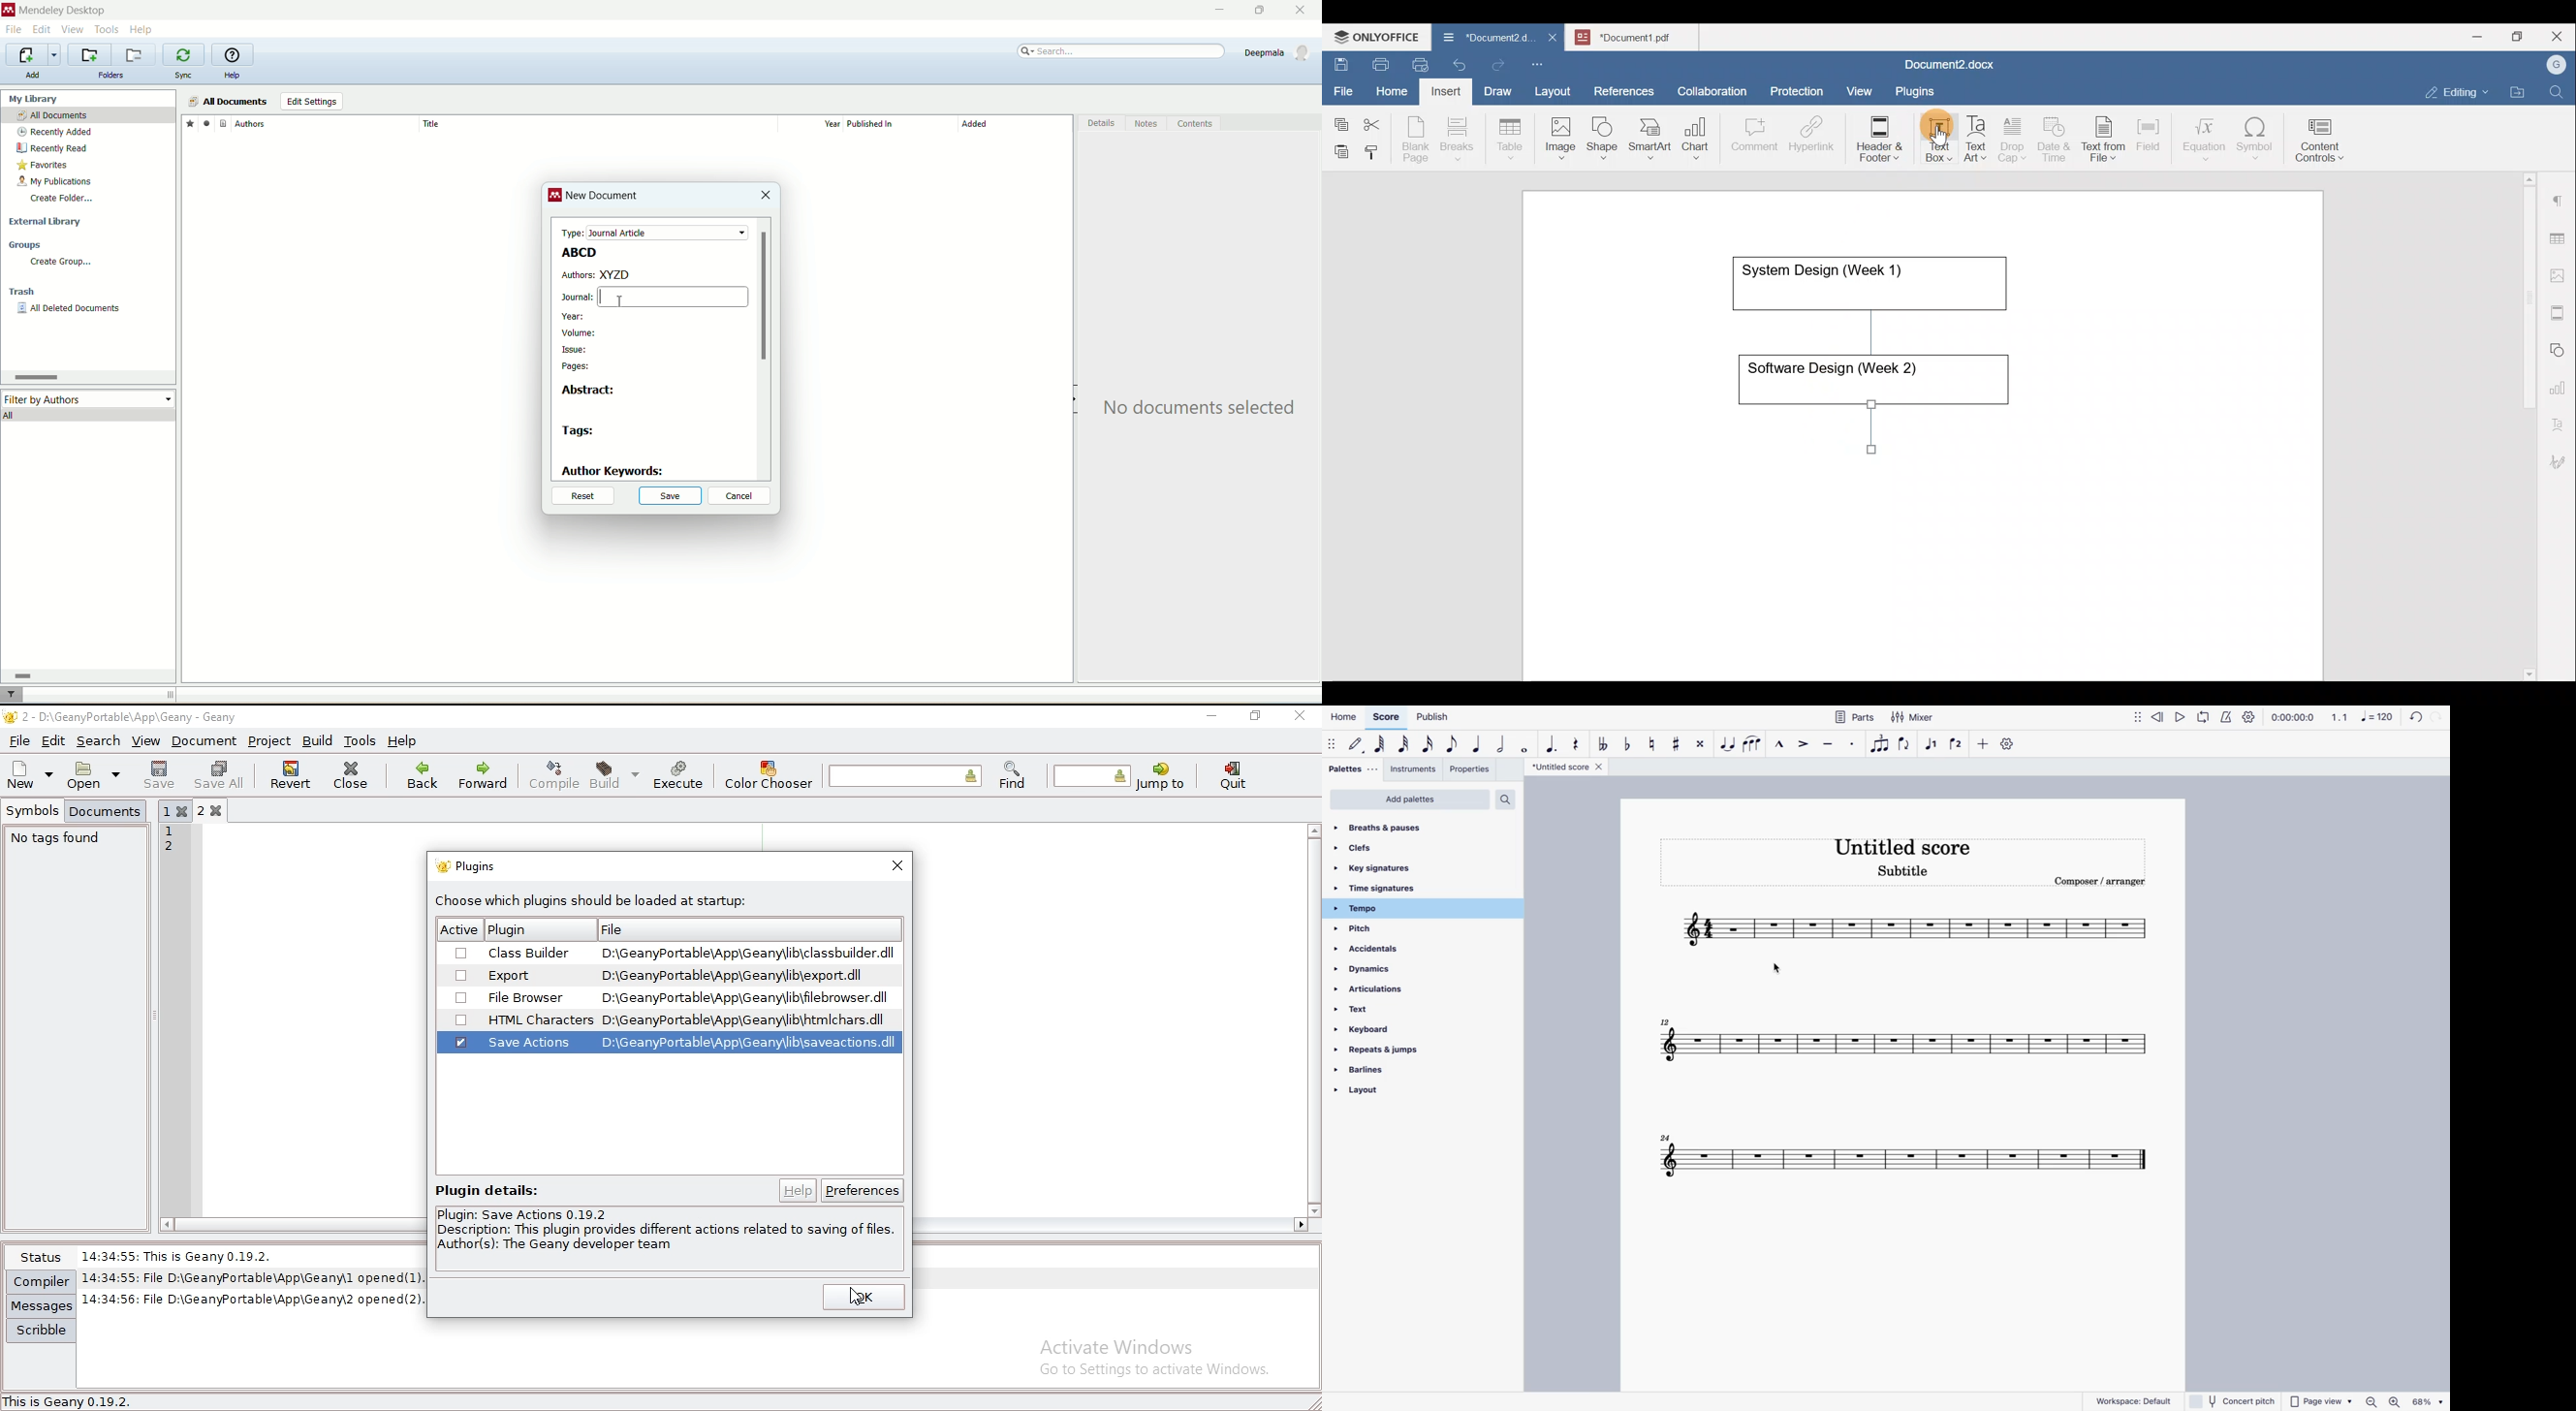  What do you see at coordinates (1526, 745) in the screenshot?
I see `full note` at bounding box center [1526, 745].